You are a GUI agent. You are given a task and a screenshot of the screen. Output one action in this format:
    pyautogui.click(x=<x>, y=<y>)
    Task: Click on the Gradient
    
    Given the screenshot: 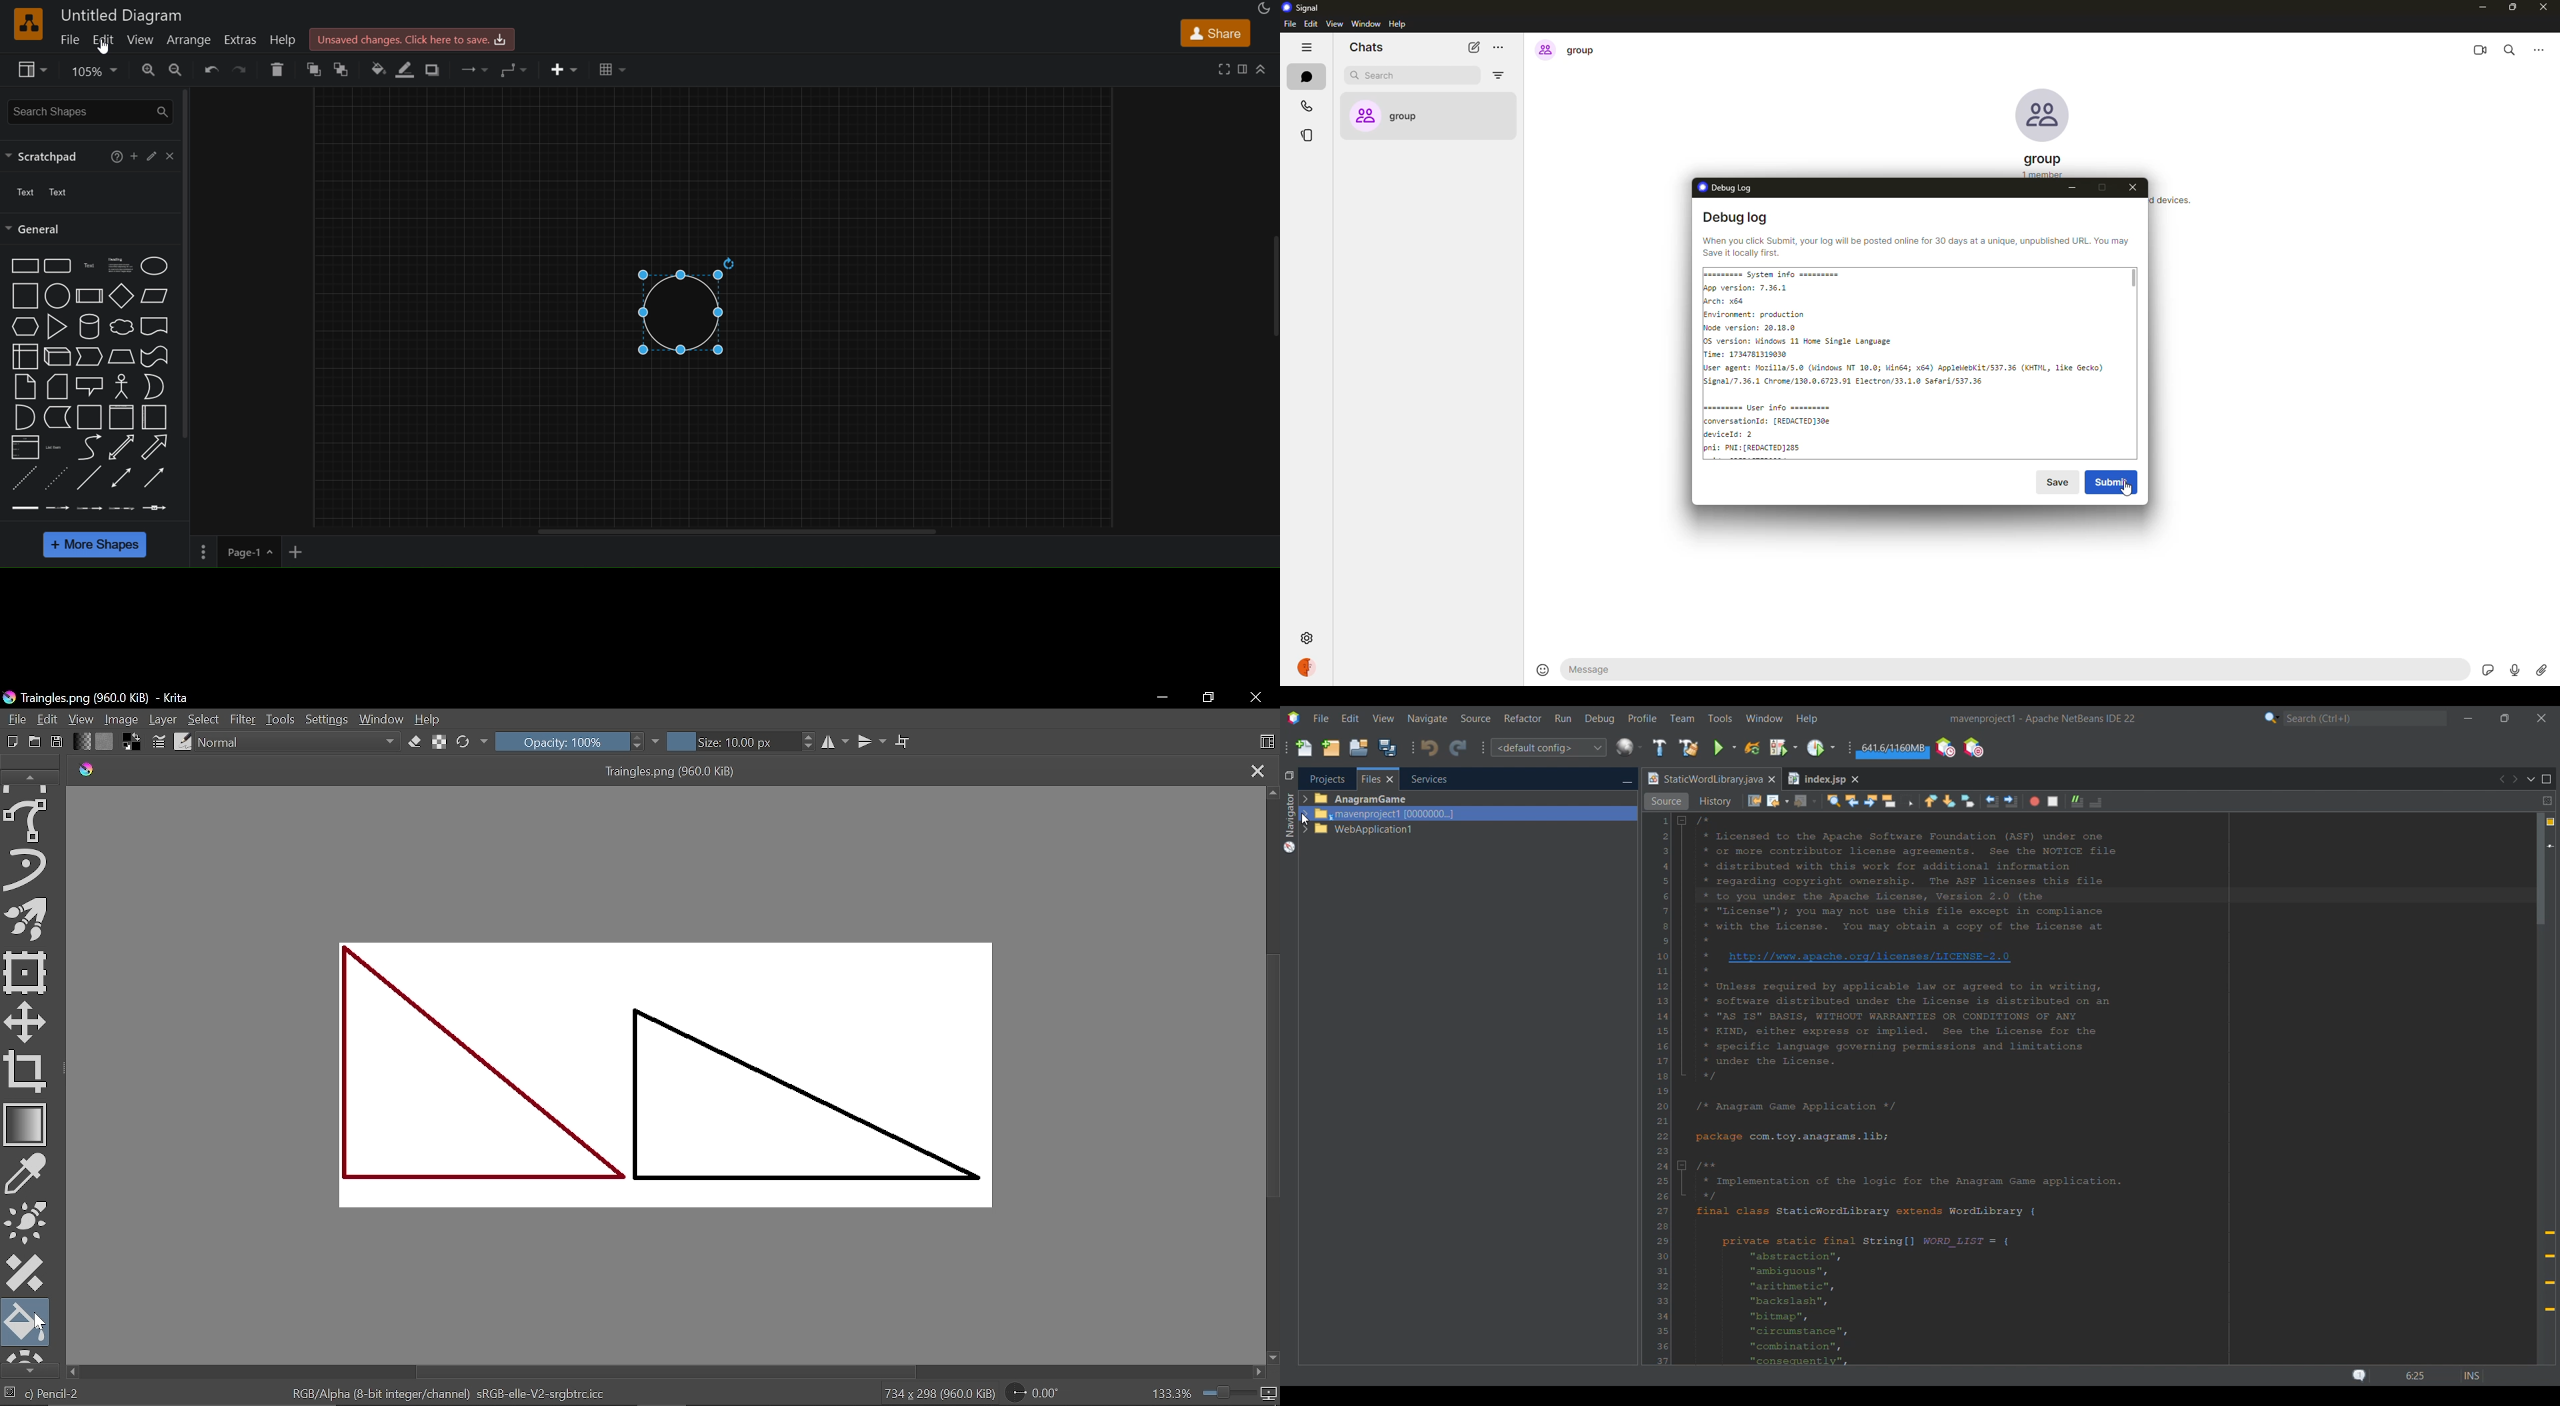 What is the action you would take?
    pyautogui.click(x=26, y=1124)
    